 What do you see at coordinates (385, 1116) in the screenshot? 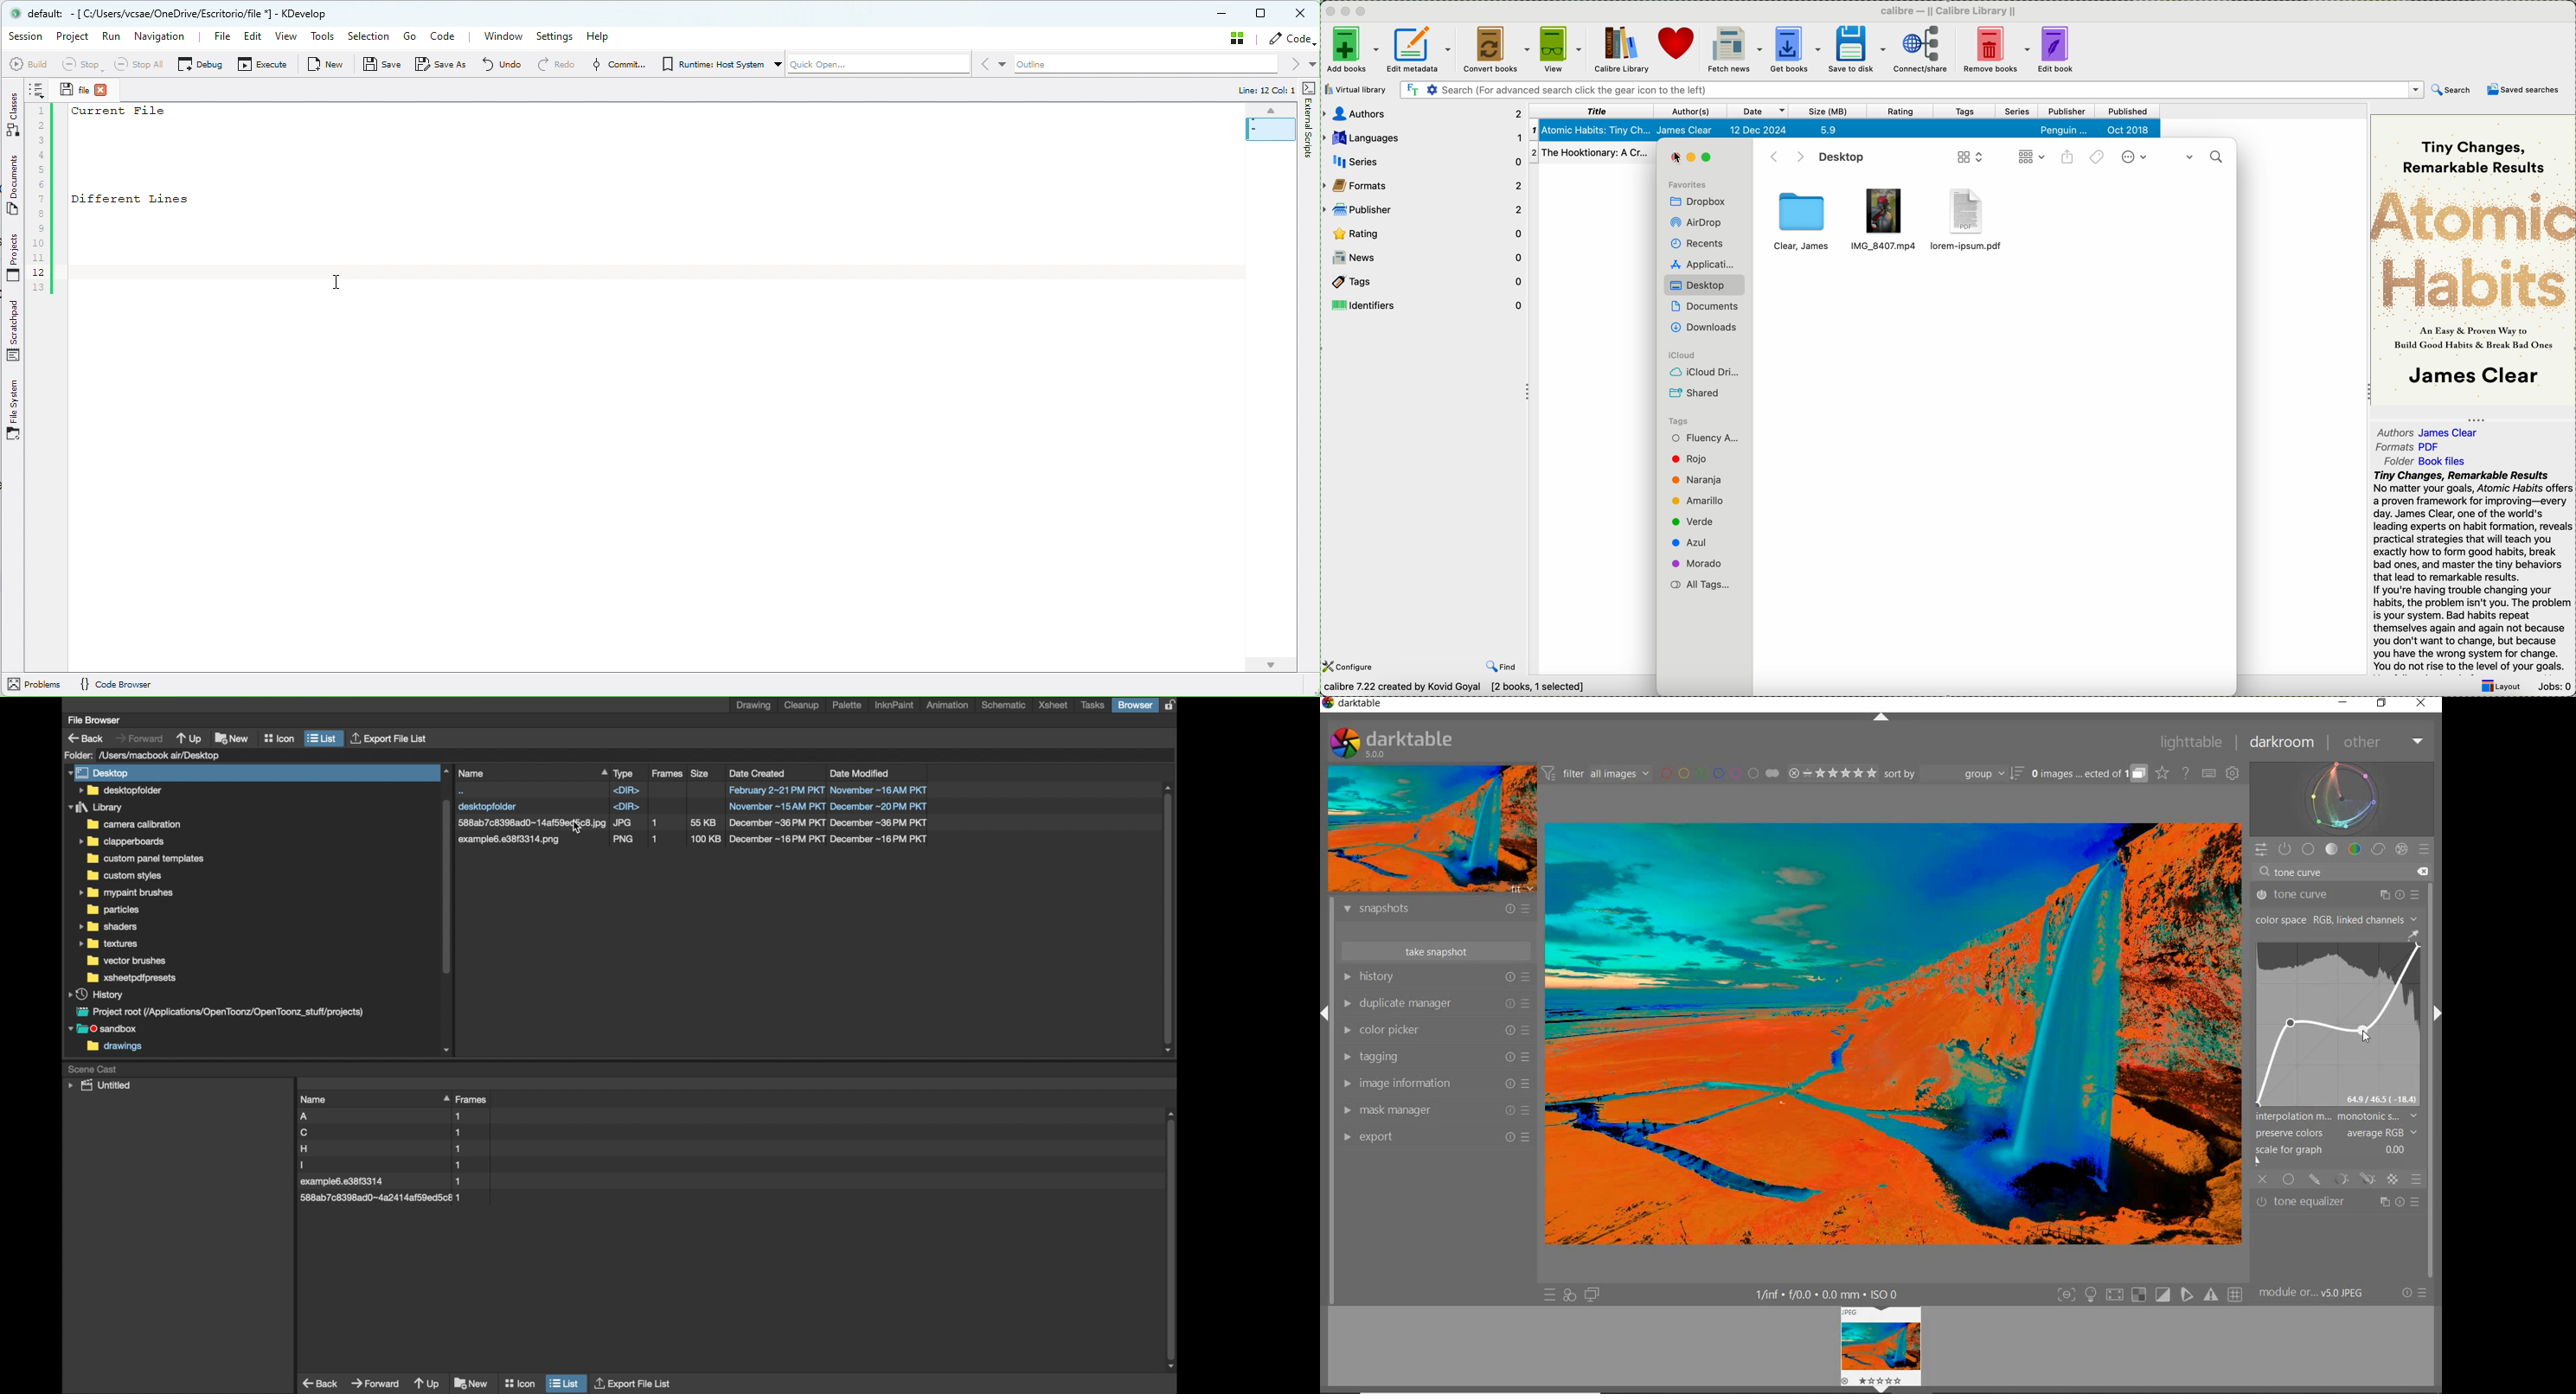
I see `file` at bounding box center [385, 1116].